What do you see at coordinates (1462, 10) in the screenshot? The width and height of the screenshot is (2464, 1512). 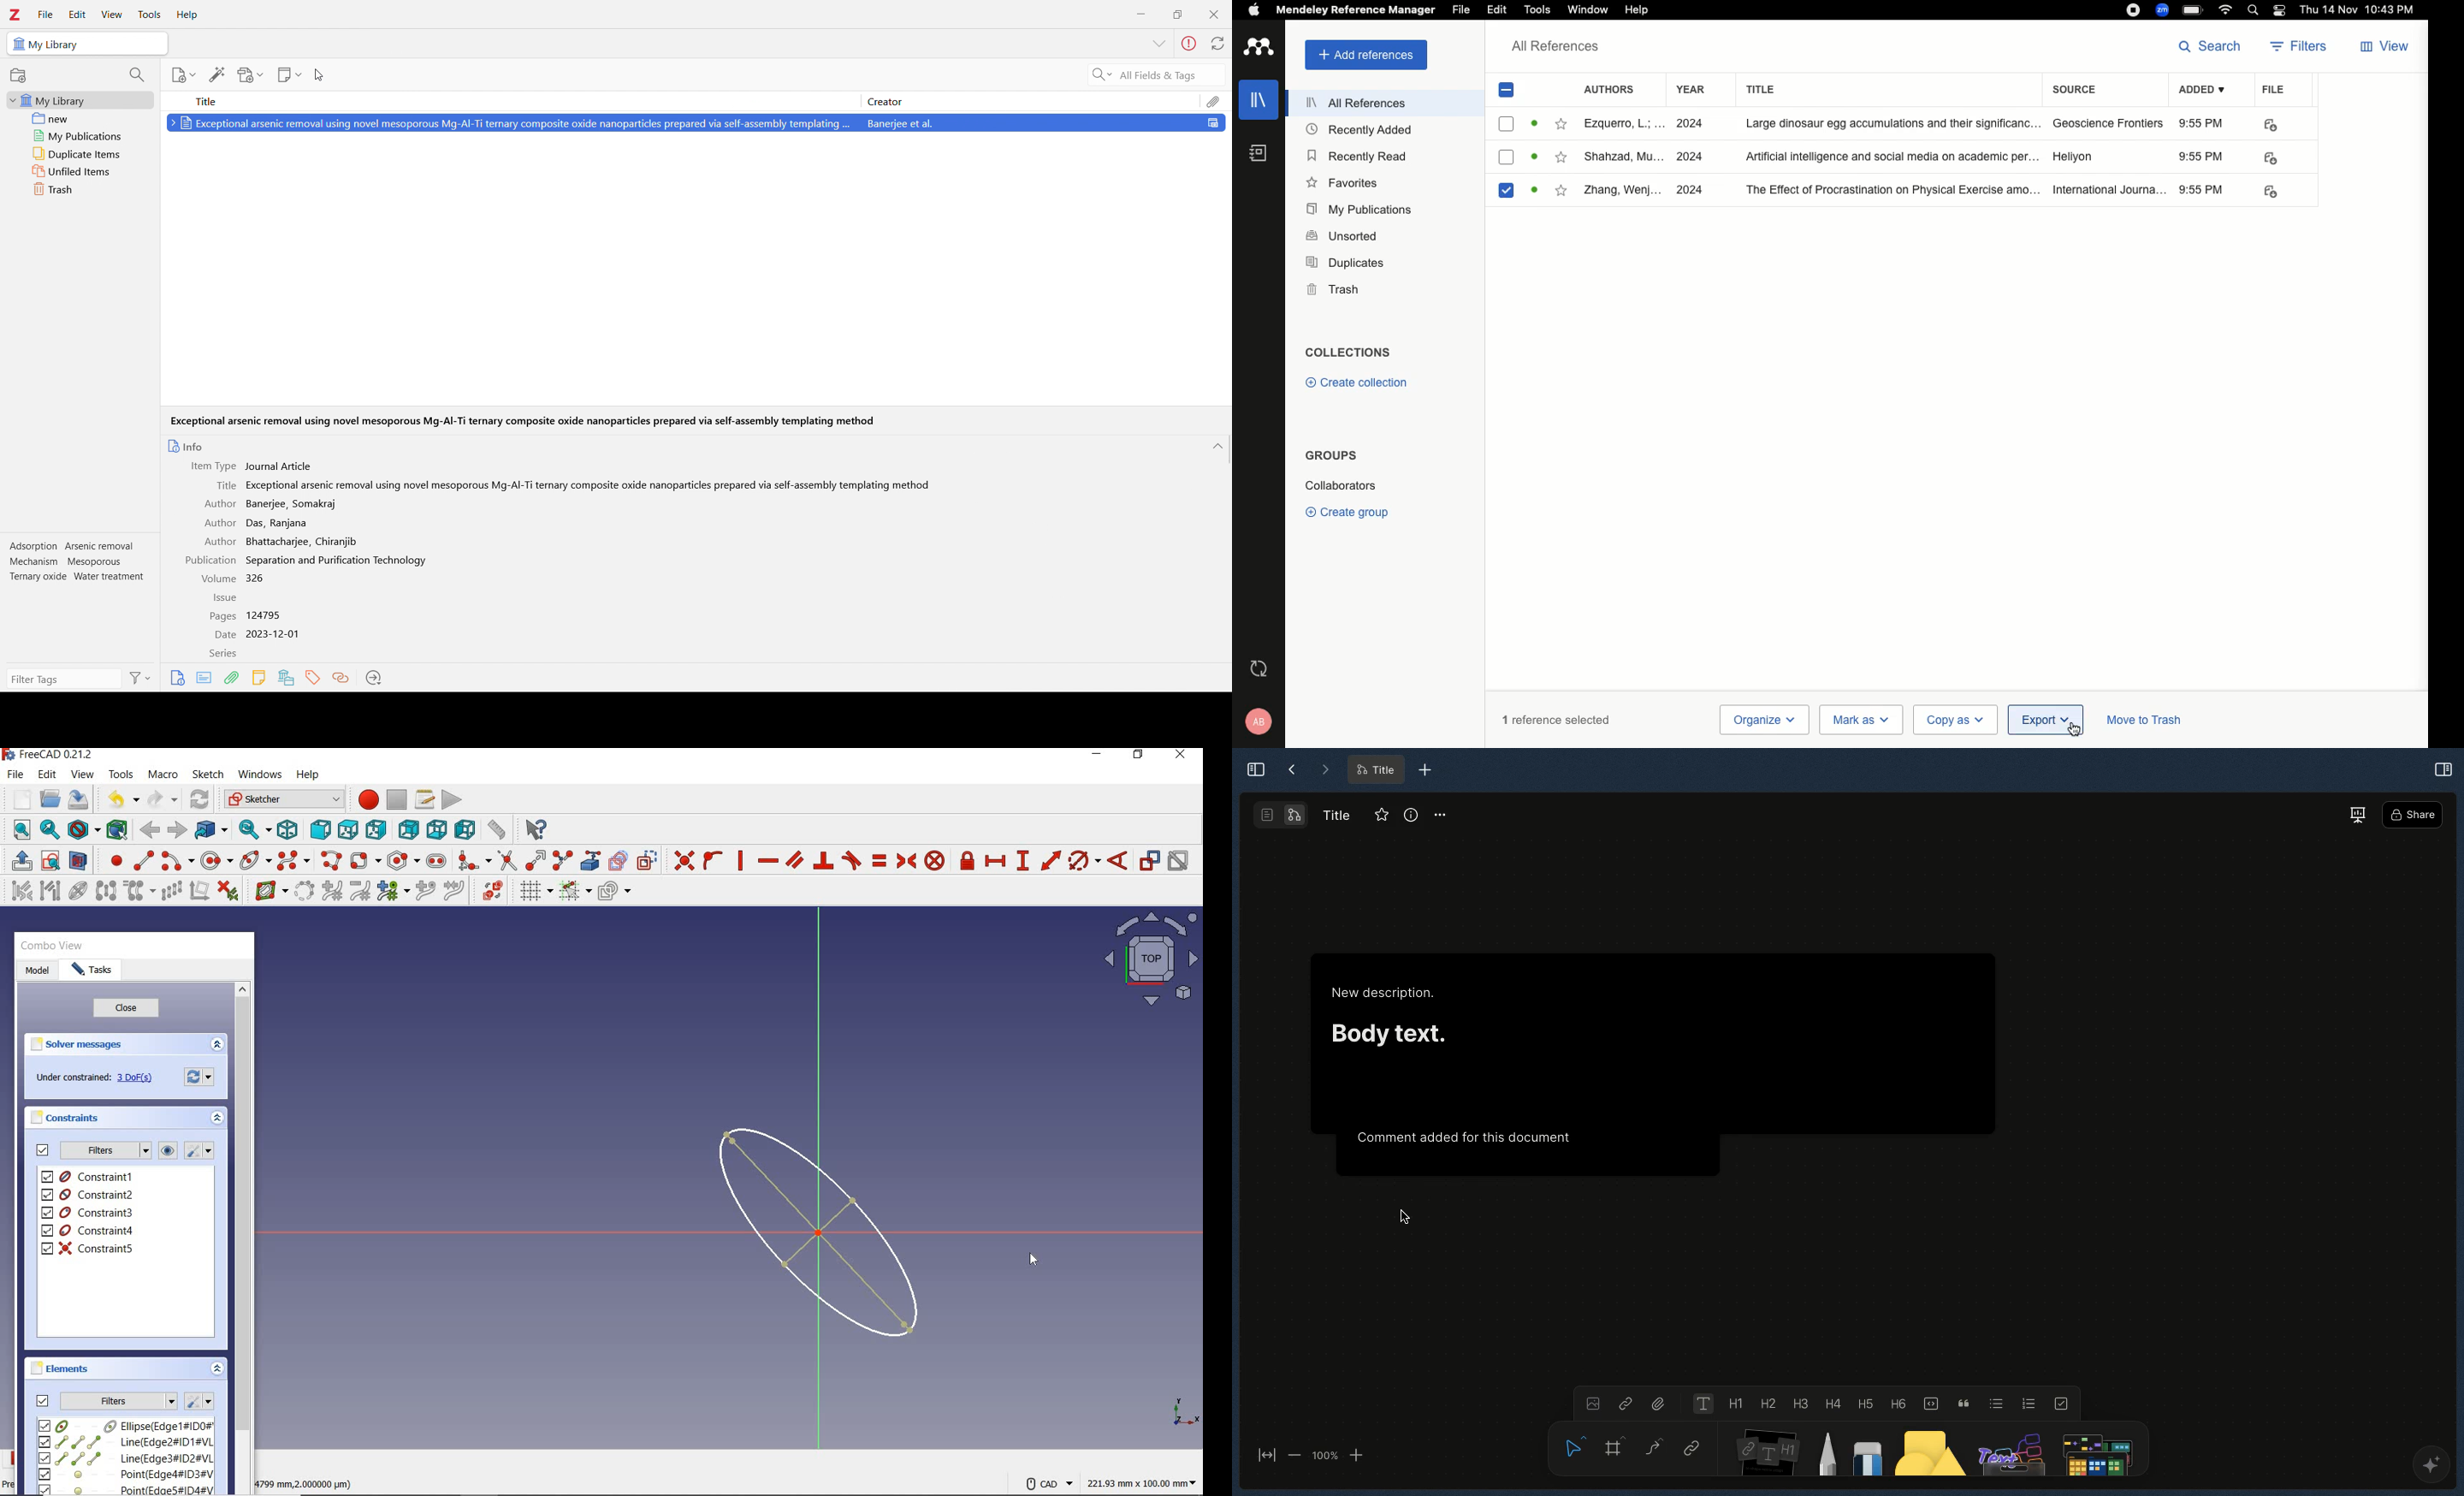 I see `File` at bounding box center [1462, 10].